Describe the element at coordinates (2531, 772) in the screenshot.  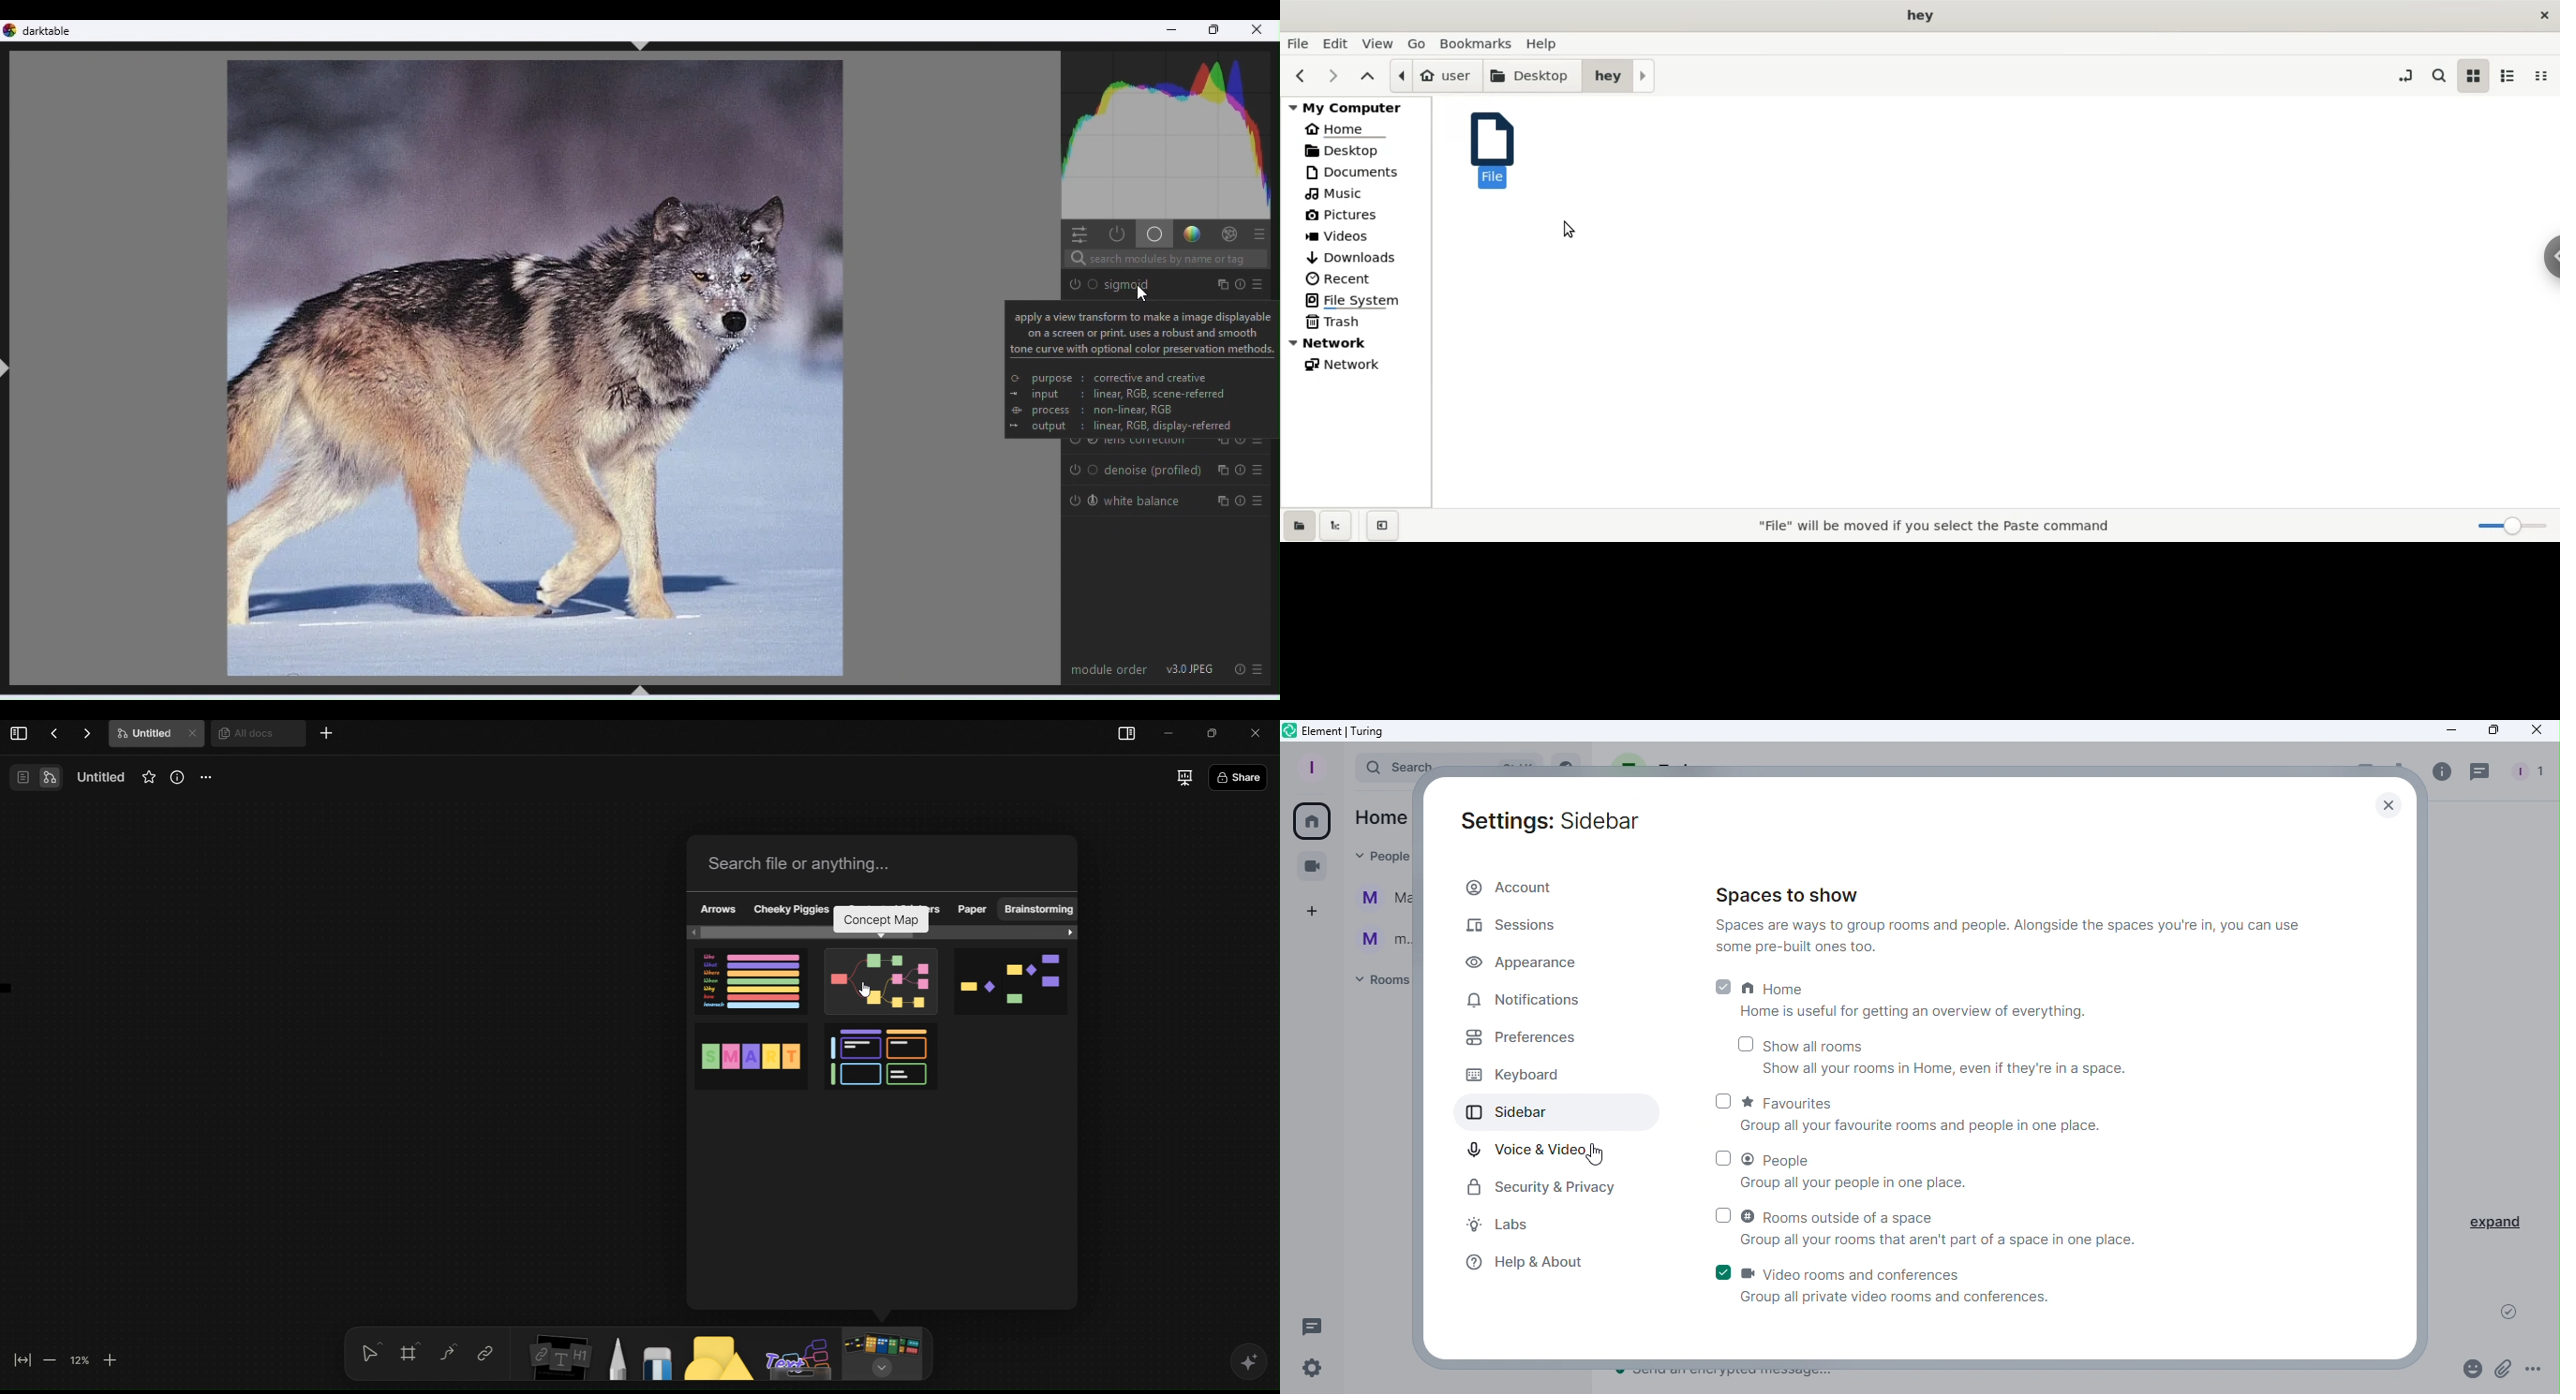
I see `People` at that location.